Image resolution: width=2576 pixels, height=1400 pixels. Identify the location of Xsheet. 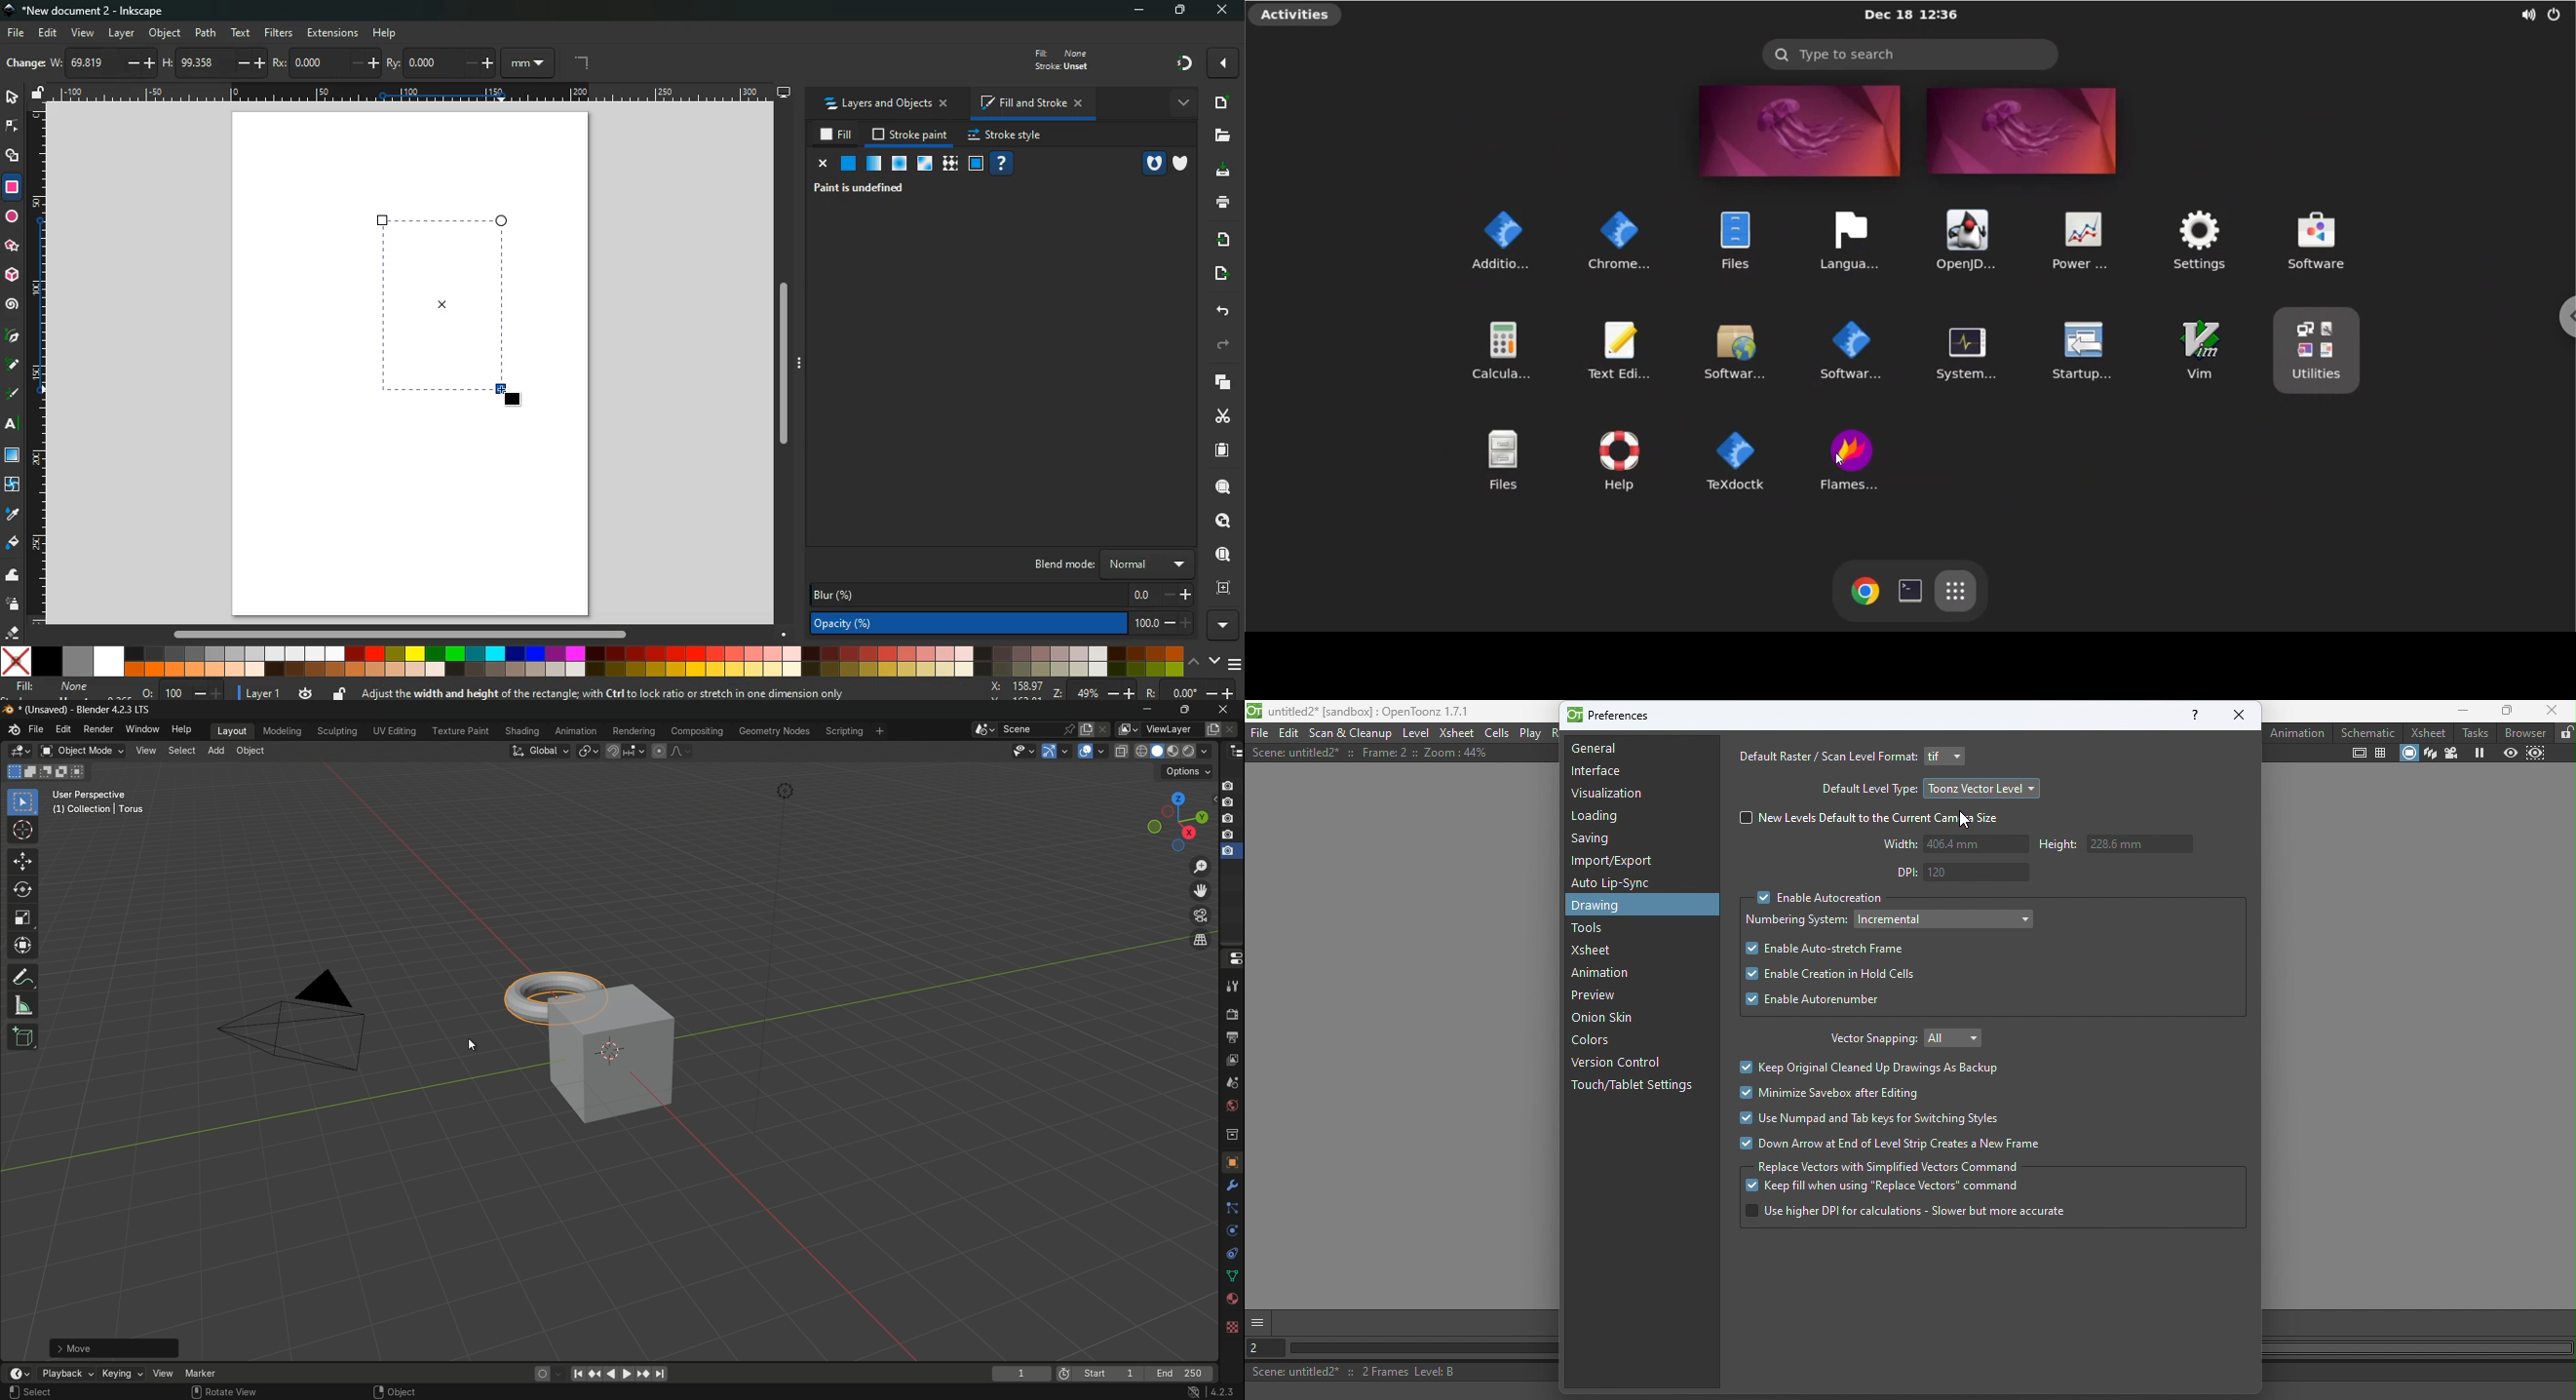
(2425, 731).